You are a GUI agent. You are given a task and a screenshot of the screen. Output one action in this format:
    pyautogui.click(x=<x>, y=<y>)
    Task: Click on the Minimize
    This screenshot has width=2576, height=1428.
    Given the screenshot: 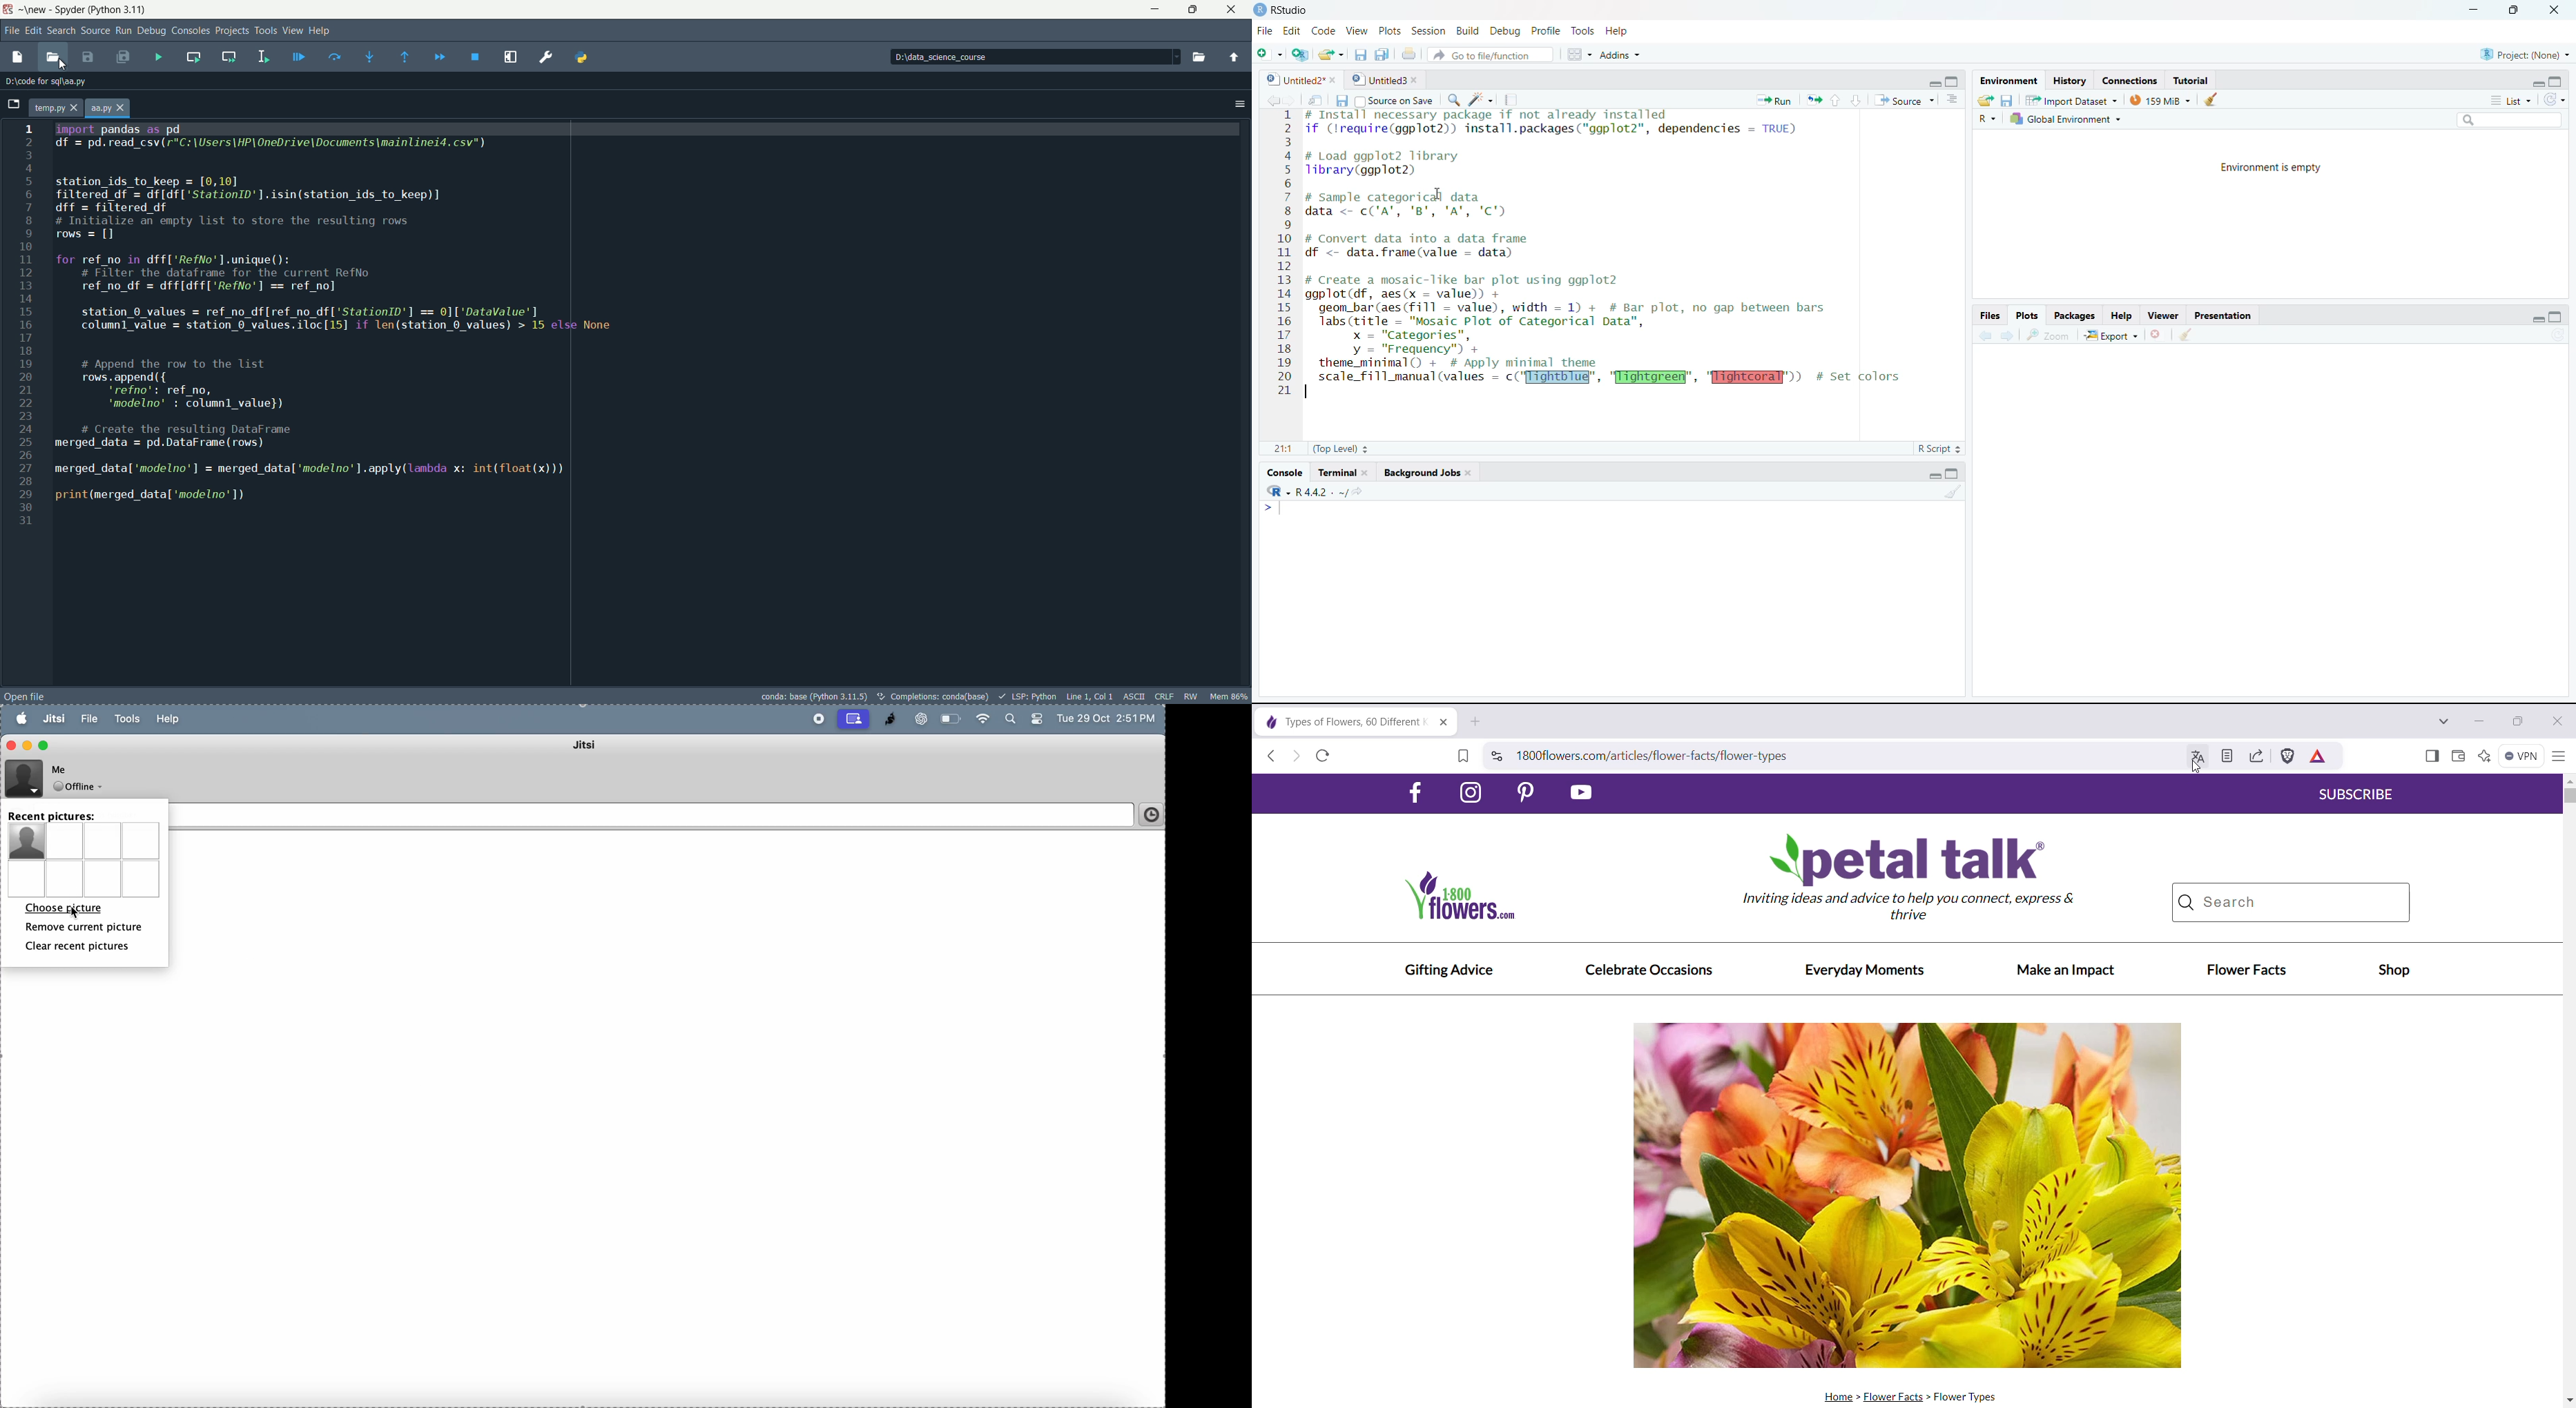 What is the action you would take?
    pyautogui.click(x=1933, y=84)
    